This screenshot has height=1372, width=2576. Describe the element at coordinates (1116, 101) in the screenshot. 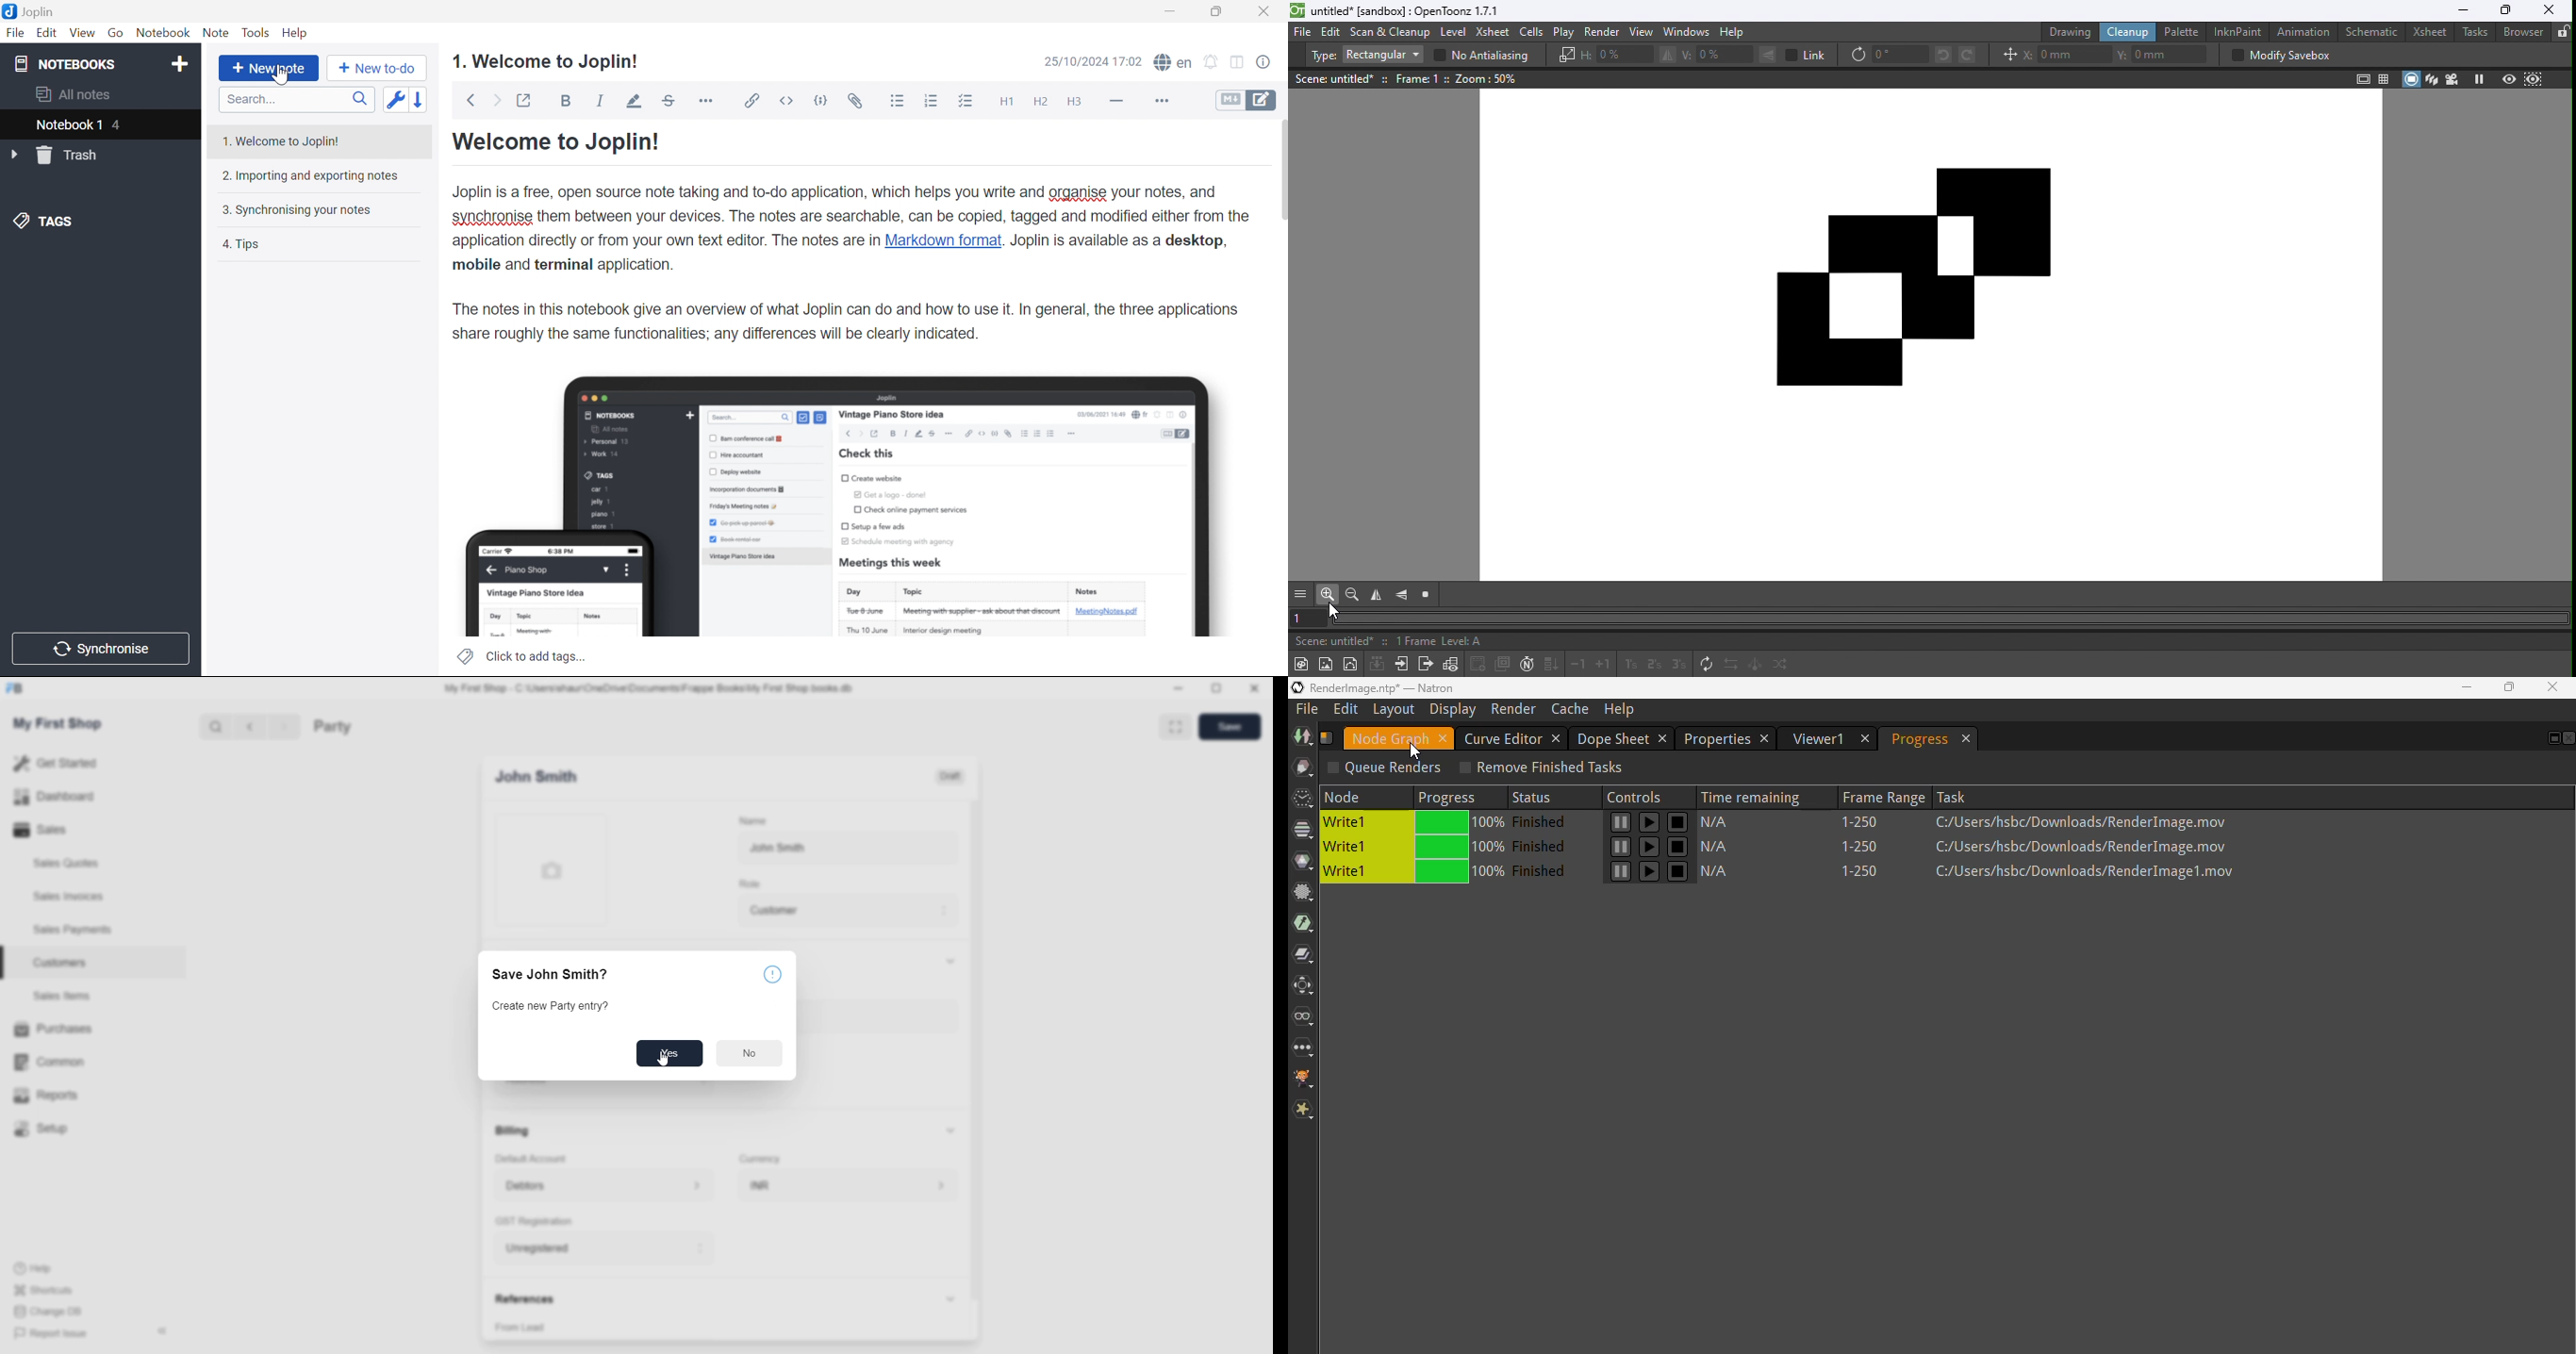

I see `Horizontal Line` at that location.